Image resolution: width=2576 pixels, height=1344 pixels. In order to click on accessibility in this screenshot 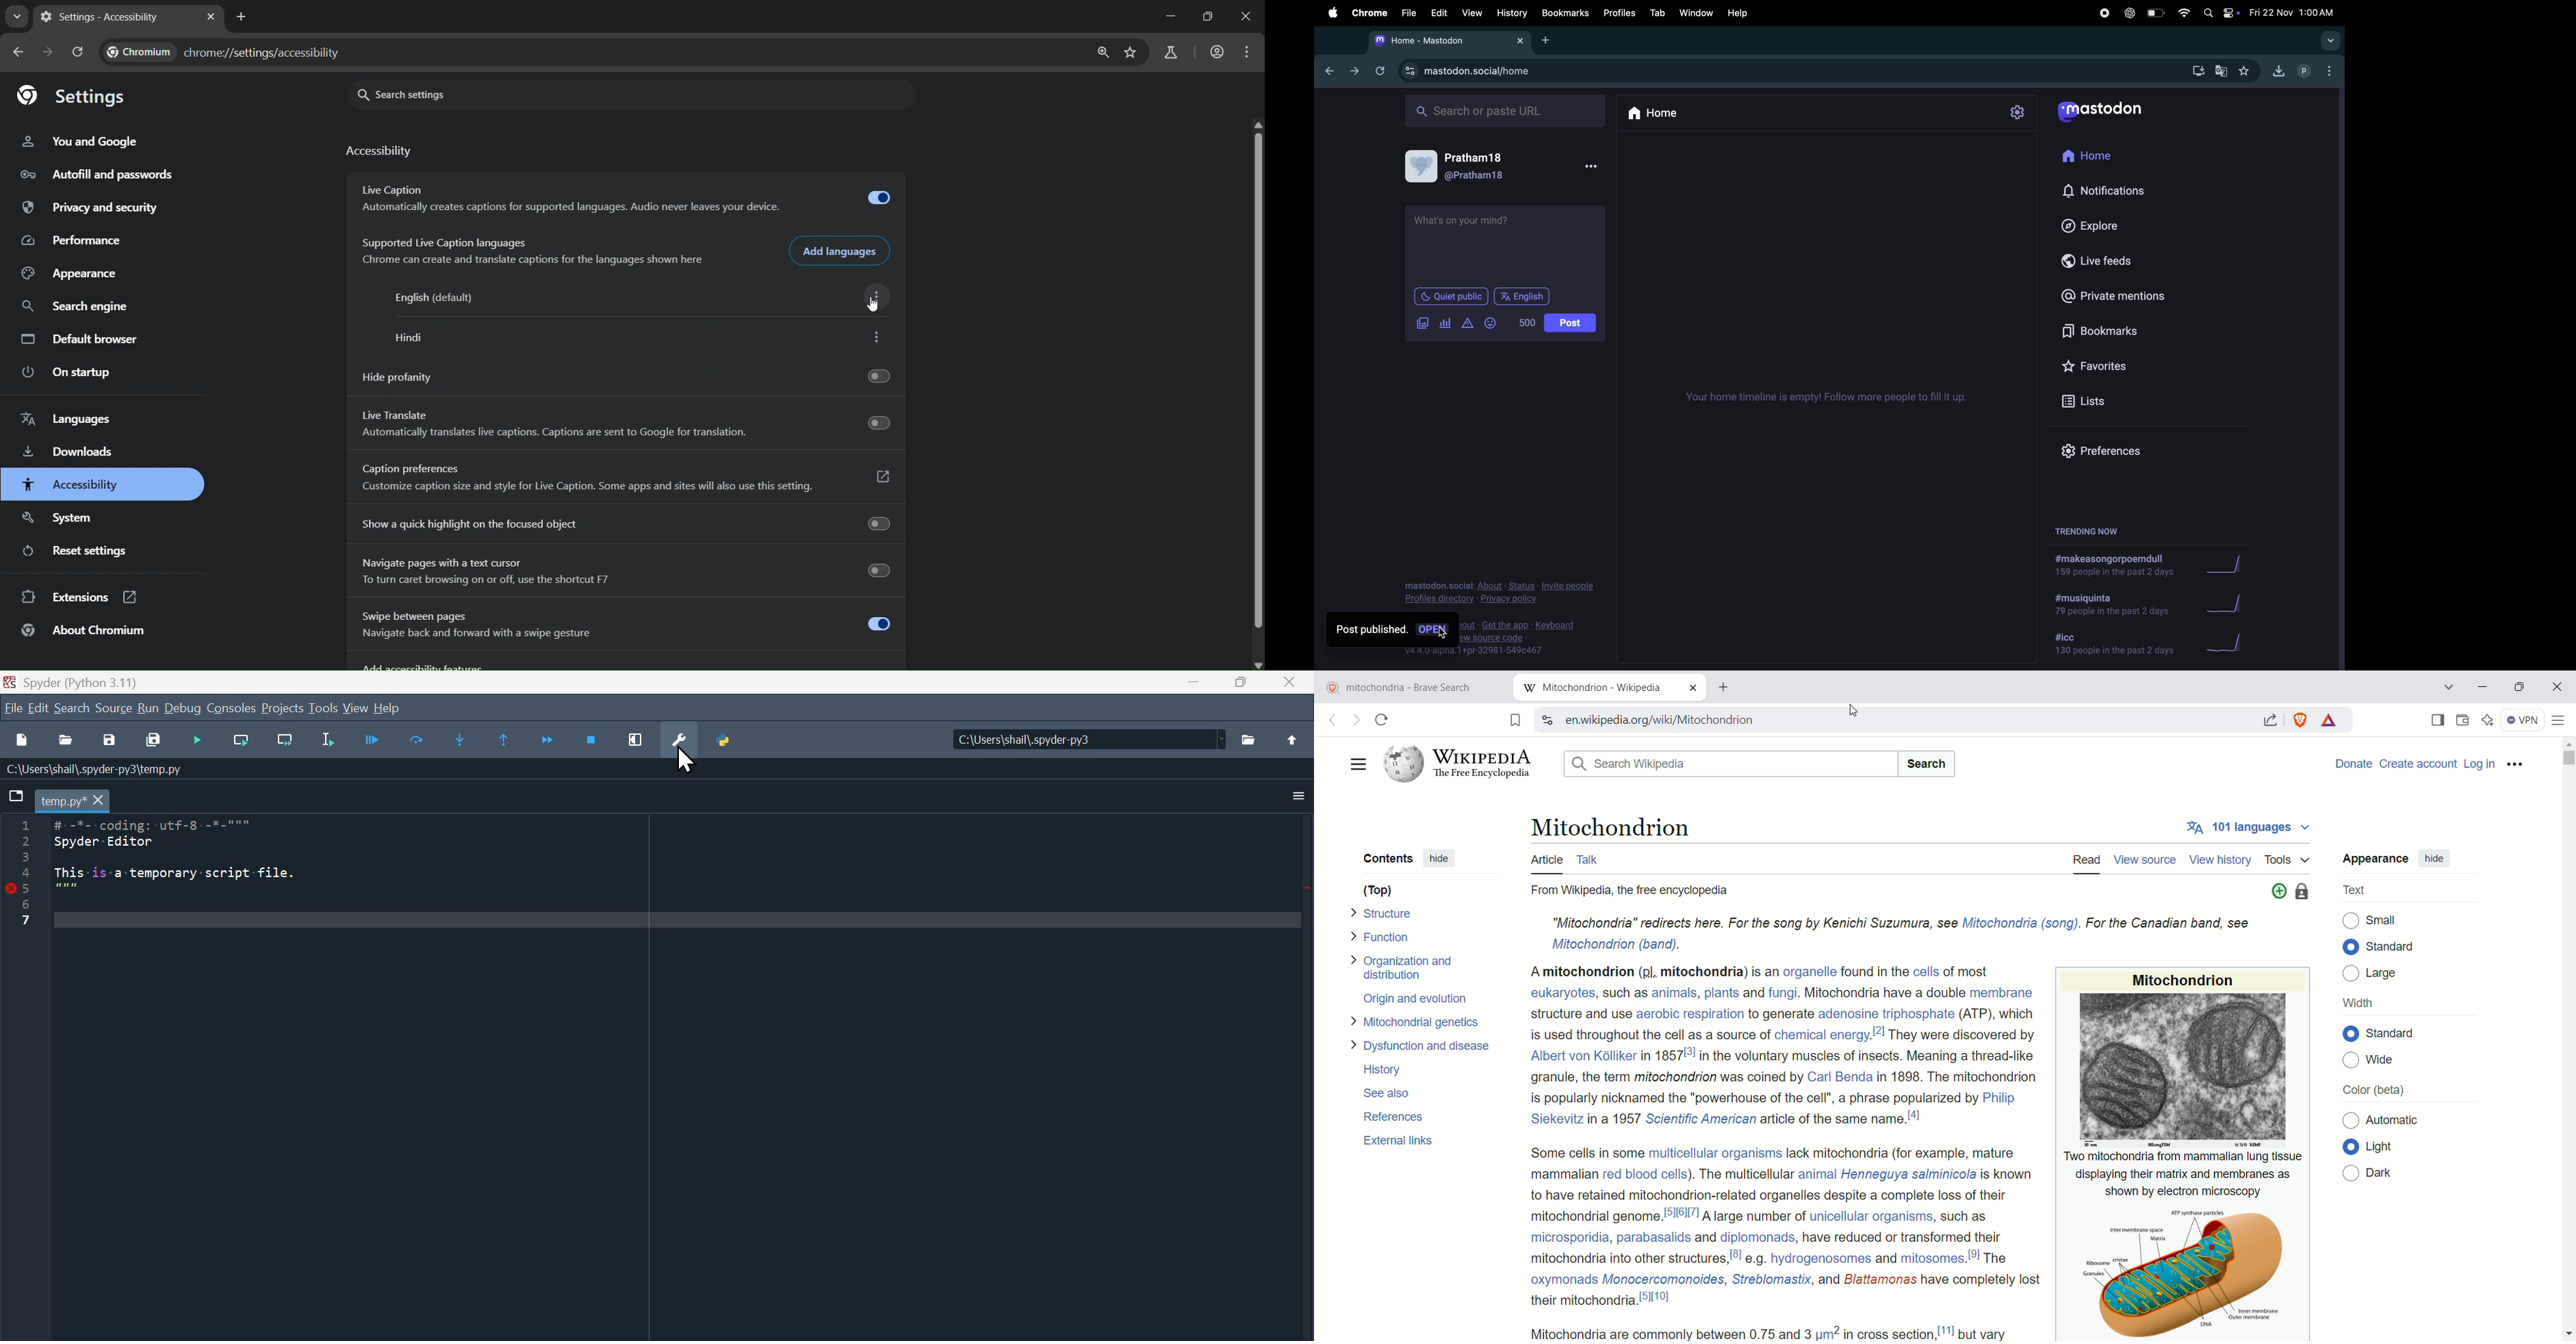, I will do `click(76, 484)`.